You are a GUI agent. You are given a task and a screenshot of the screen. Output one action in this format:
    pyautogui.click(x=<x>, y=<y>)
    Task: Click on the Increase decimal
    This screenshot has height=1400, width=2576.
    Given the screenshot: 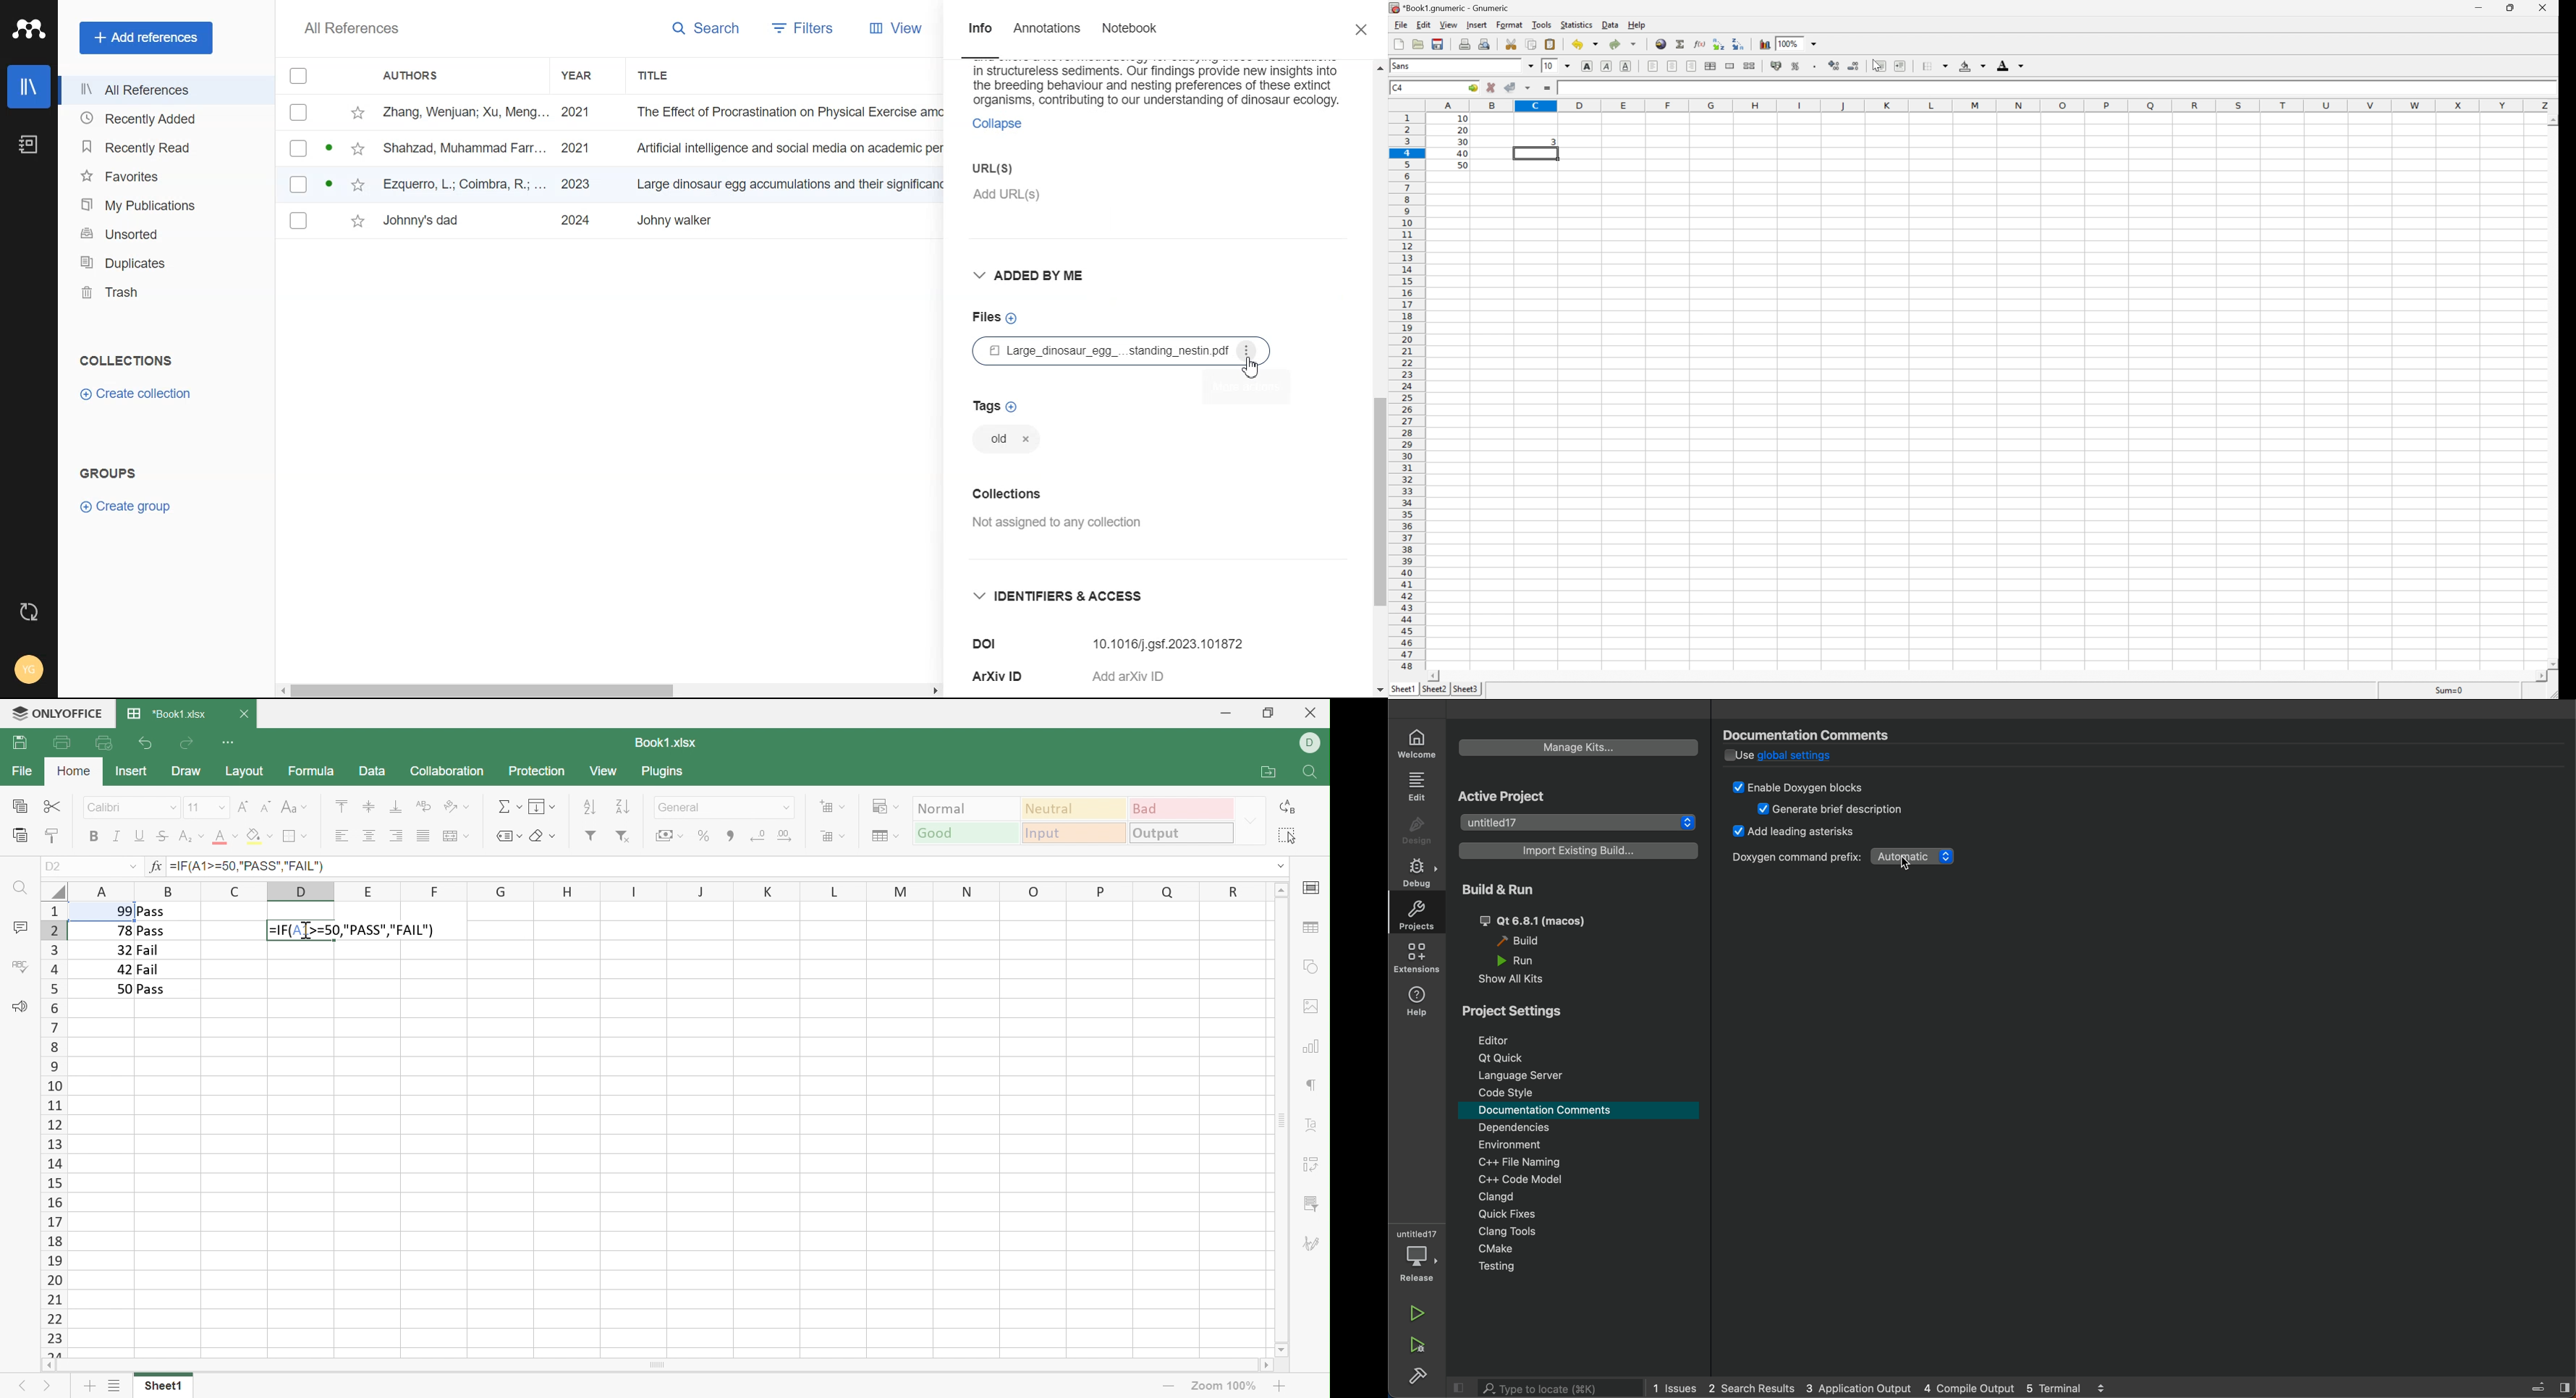 What is the action you would take?
    pyautogui.click(x=786, y=836)
    